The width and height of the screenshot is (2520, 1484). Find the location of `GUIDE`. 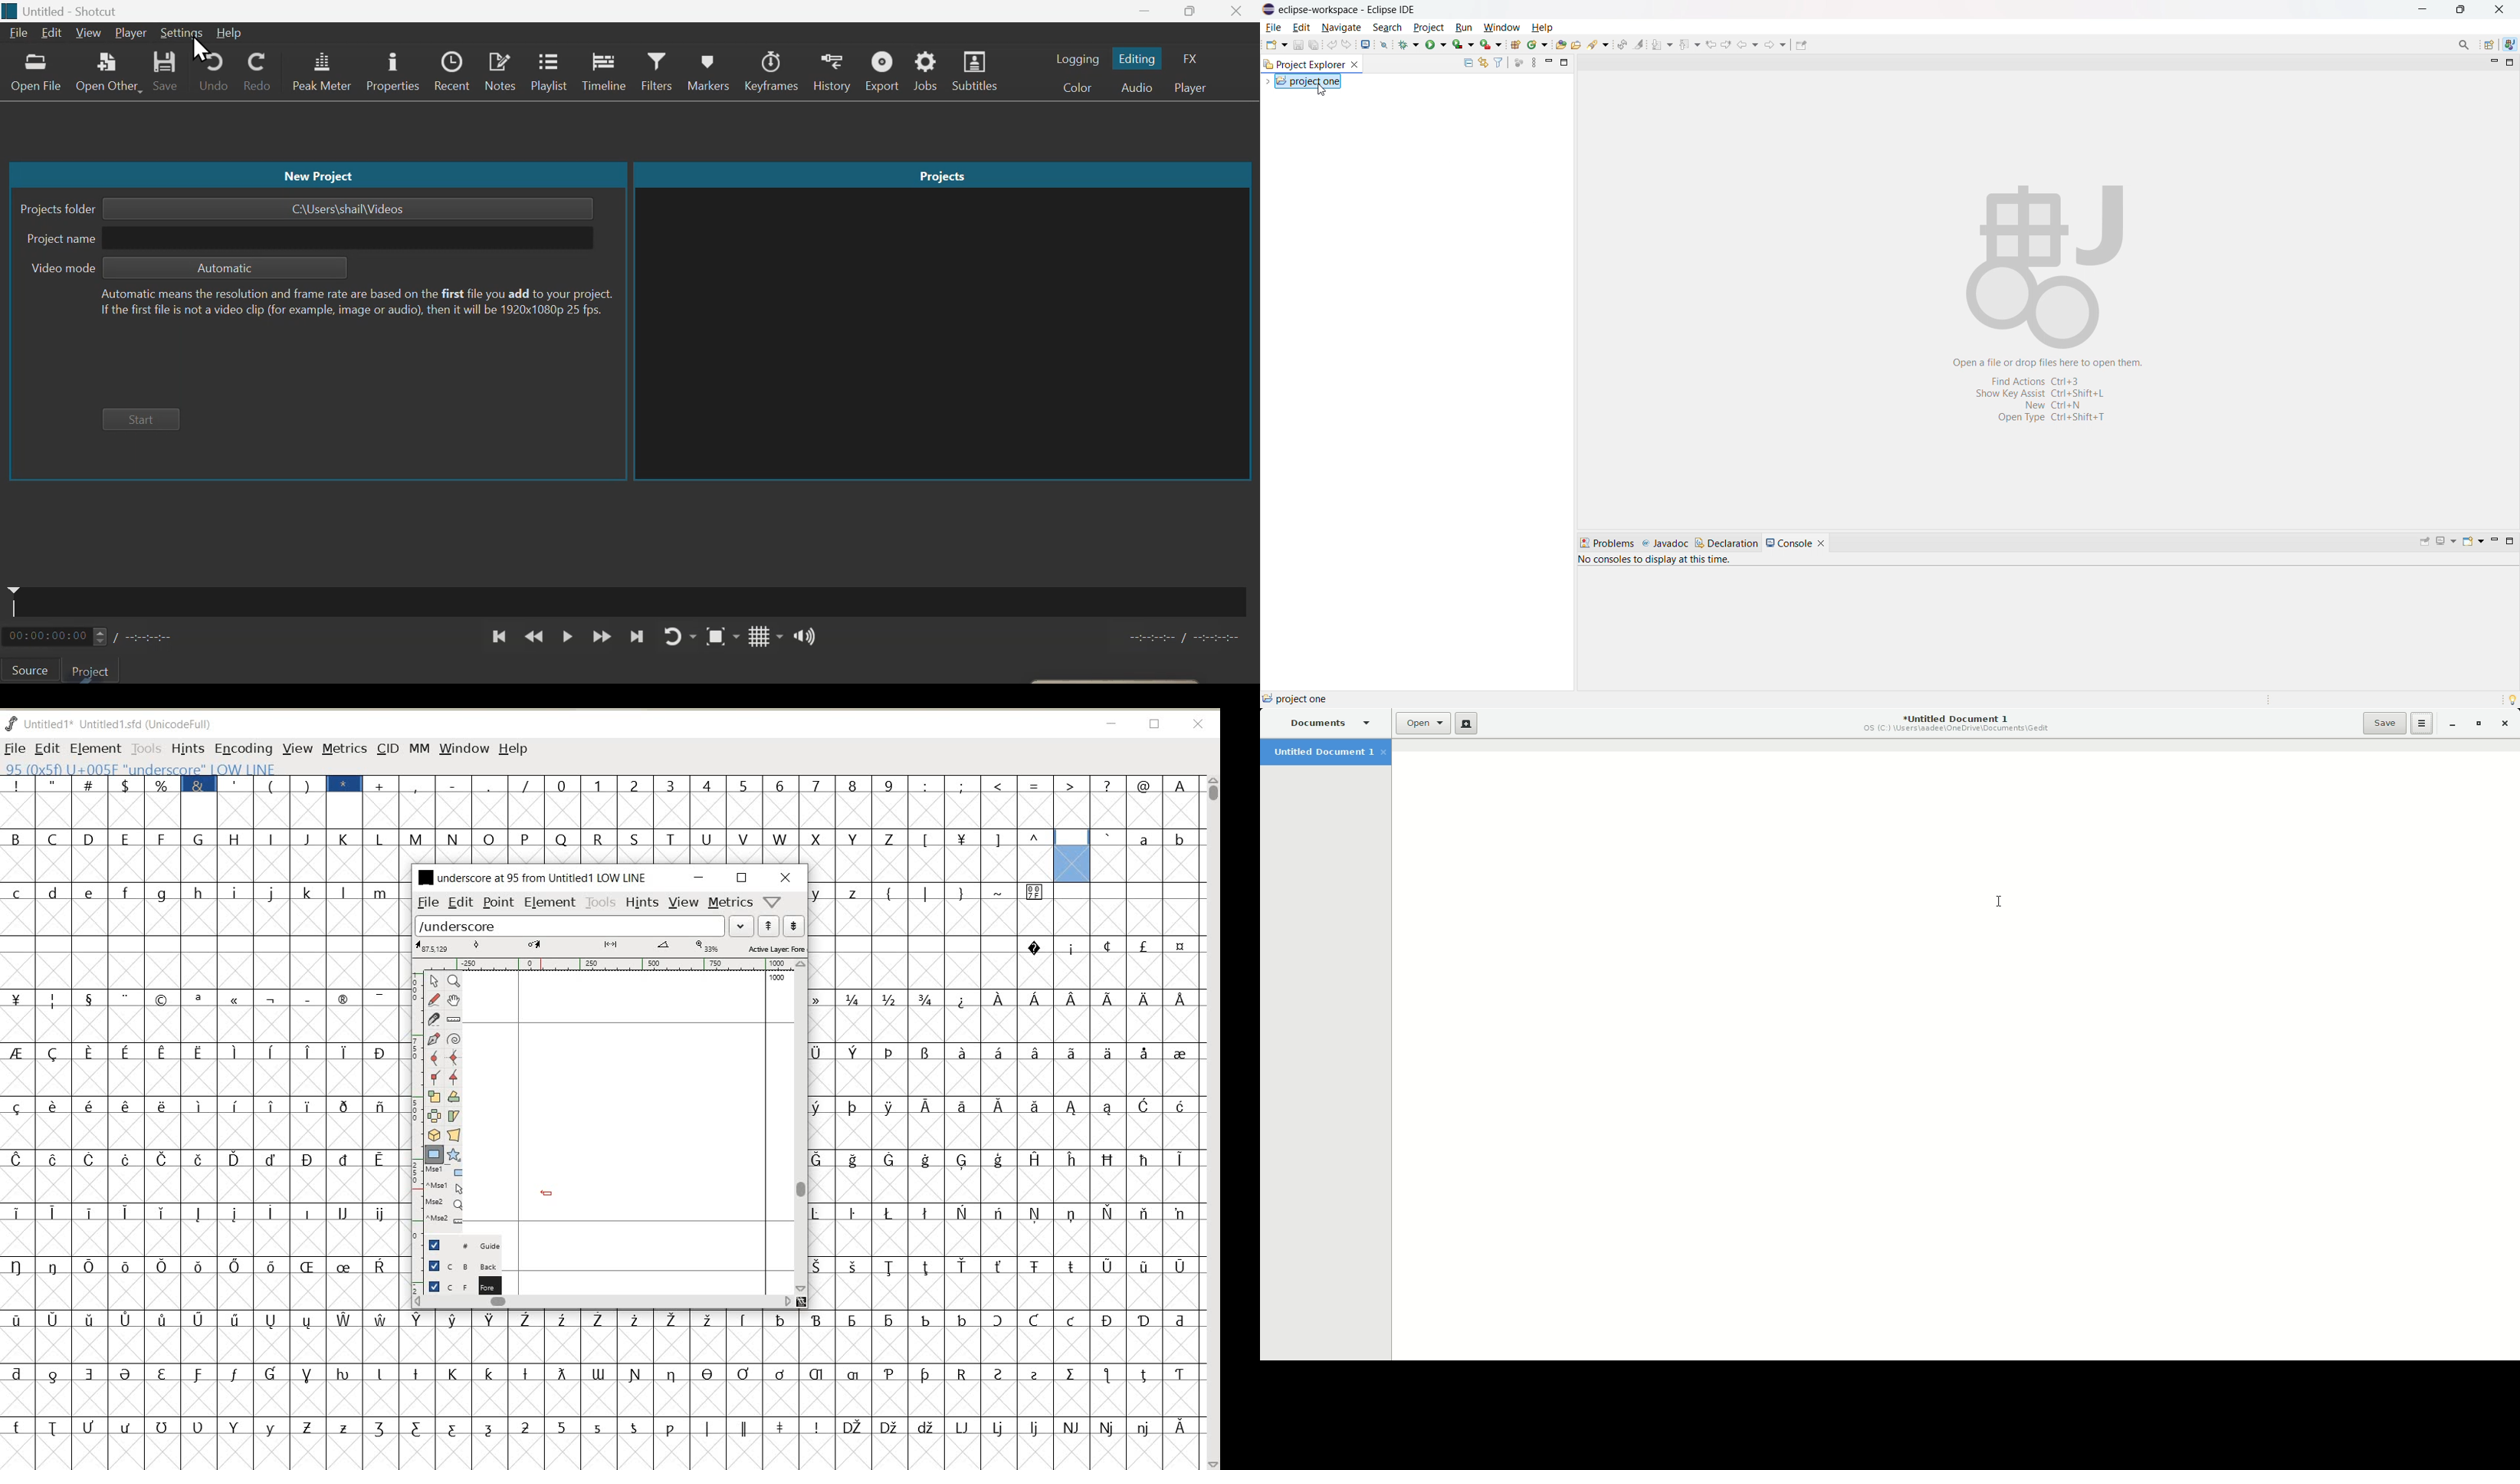

GUIDE is located at coordinates (461, 1244).